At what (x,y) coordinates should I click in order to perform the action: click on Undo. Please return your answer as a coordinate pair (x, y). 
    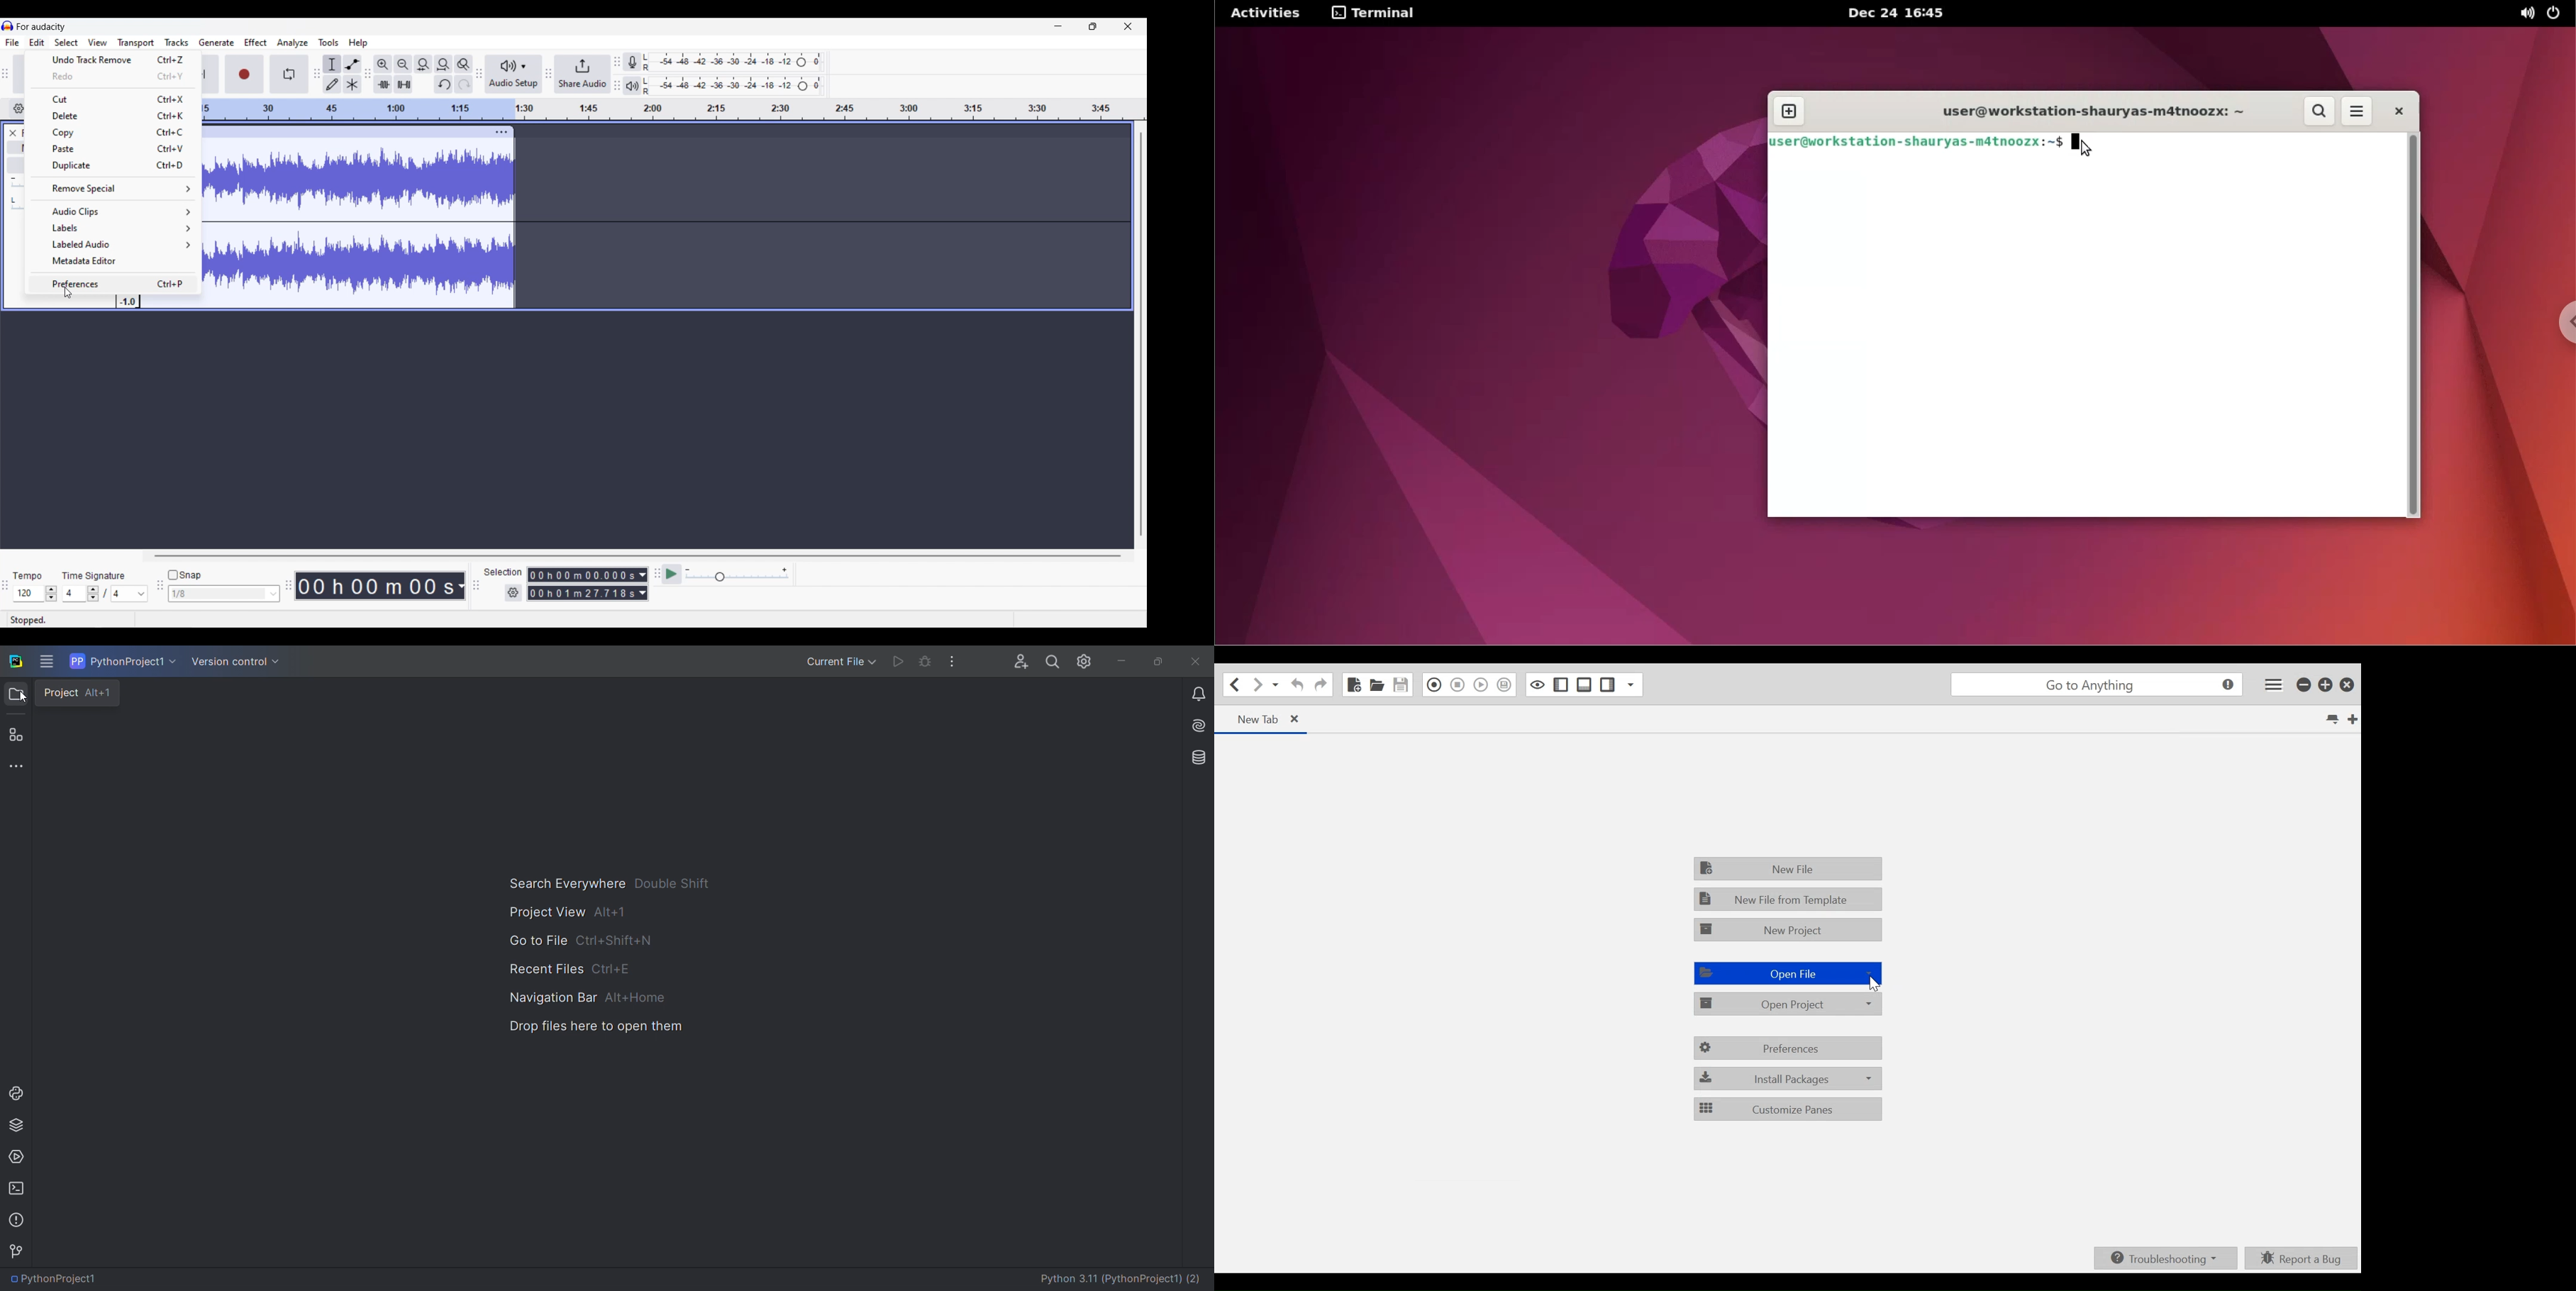
    Looking at the image, I should click on (444, 84).